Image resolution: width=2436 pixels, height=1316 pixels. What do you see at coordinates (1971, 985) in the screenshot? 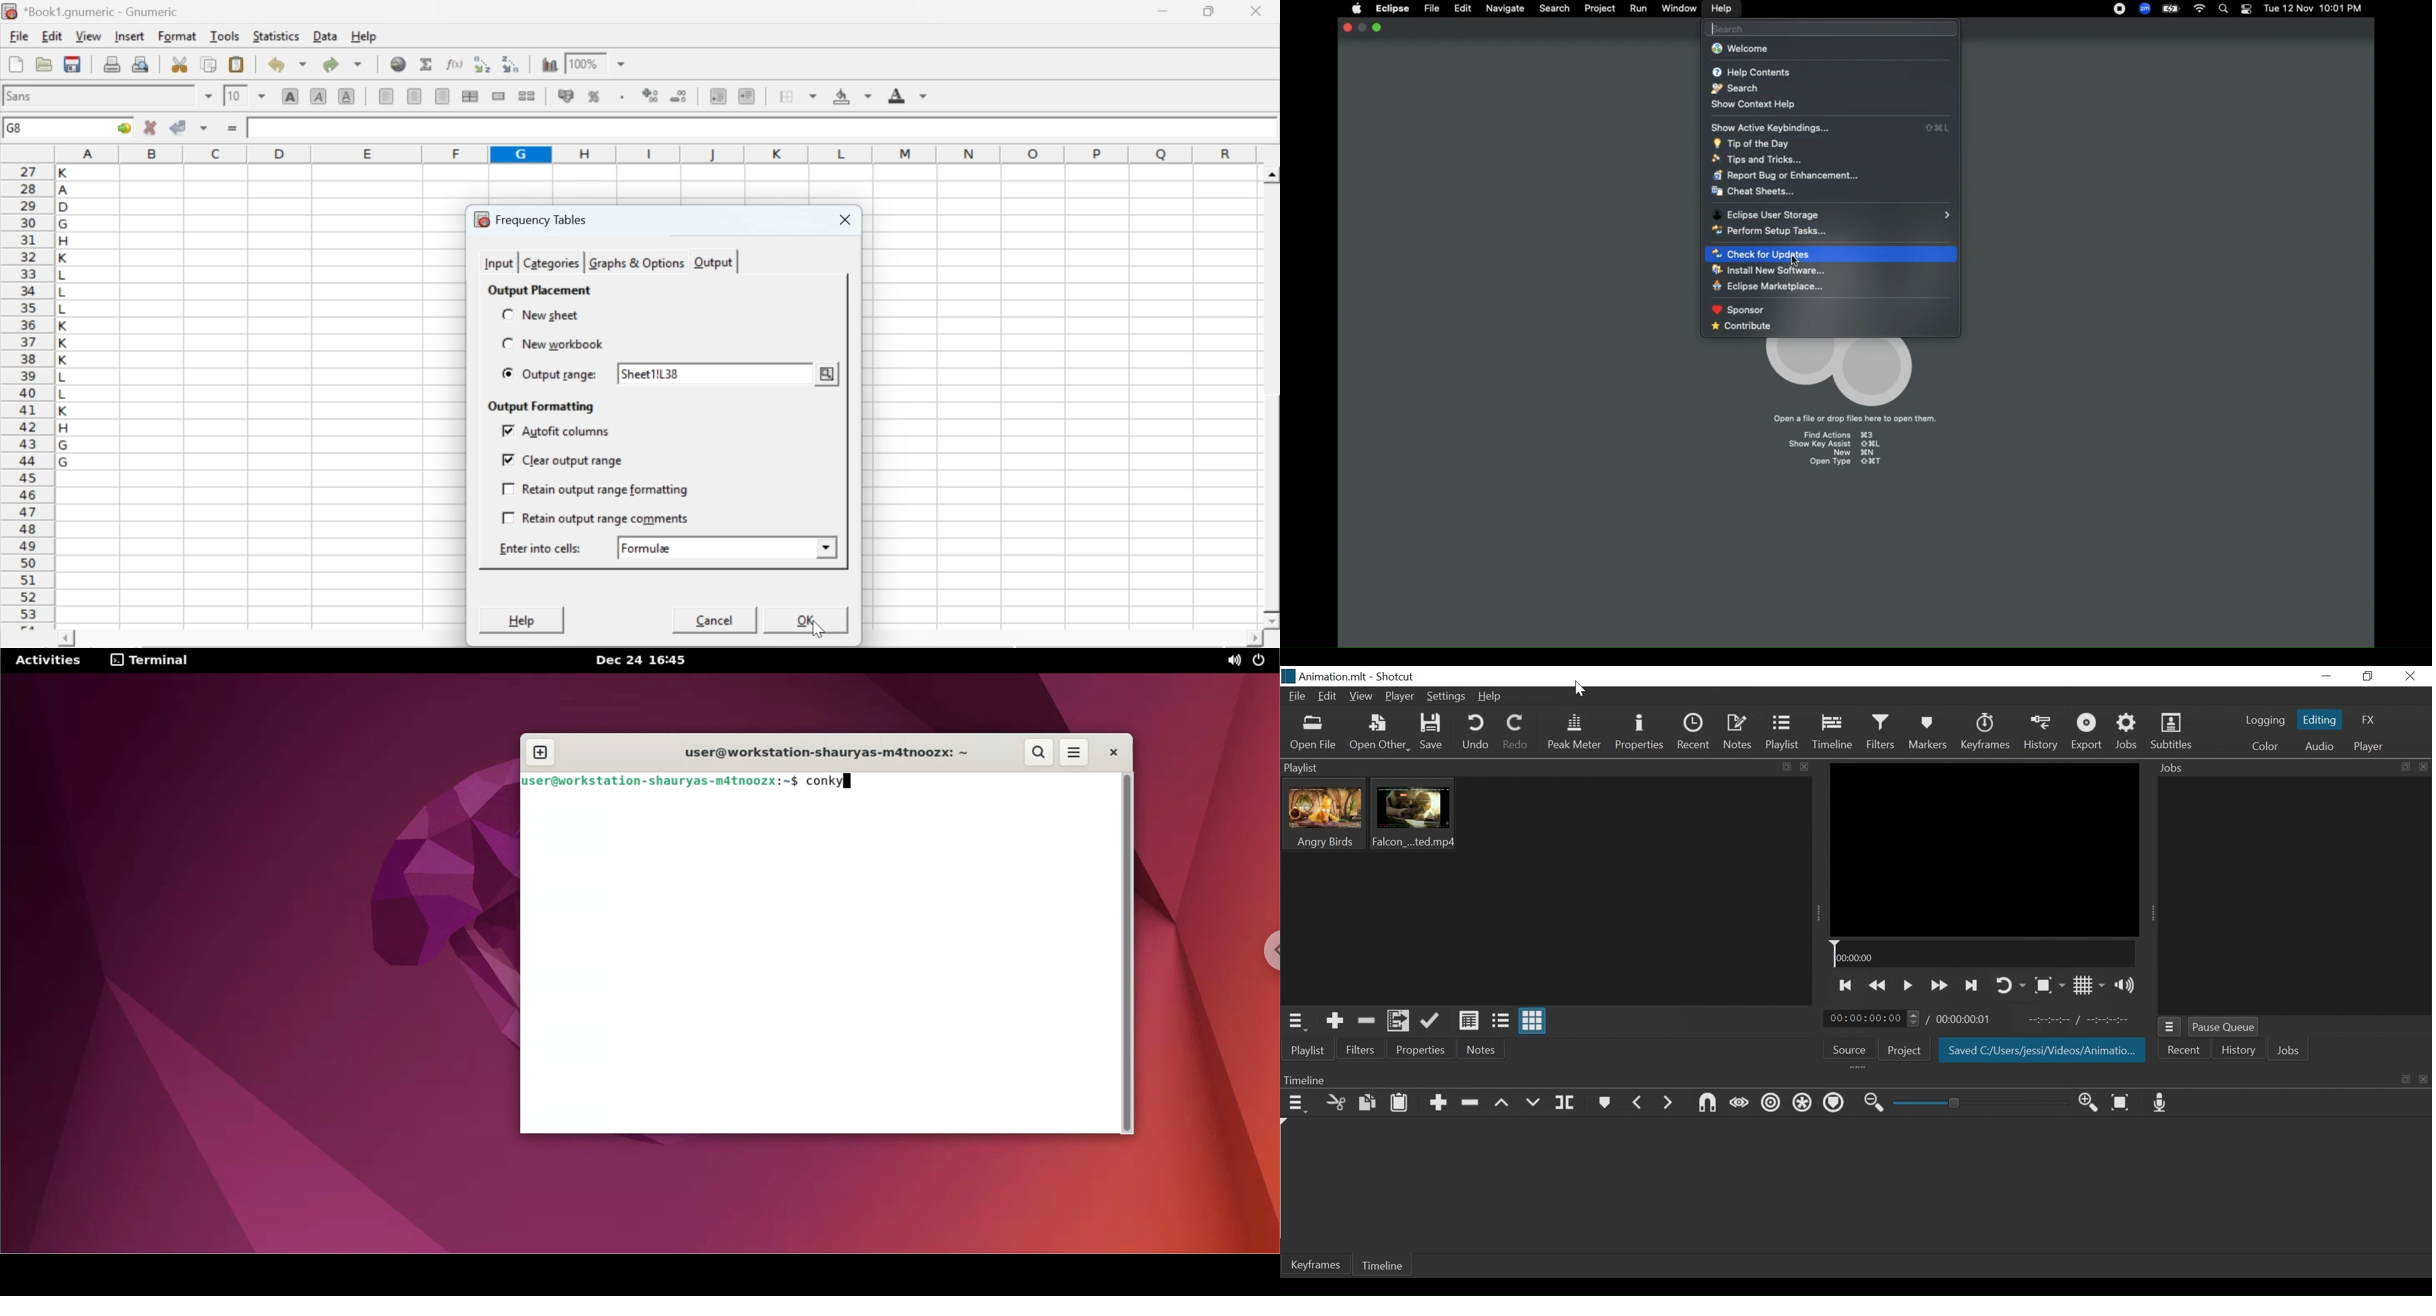
I see `Skip to the next point` at bounding box center [1971, 985].